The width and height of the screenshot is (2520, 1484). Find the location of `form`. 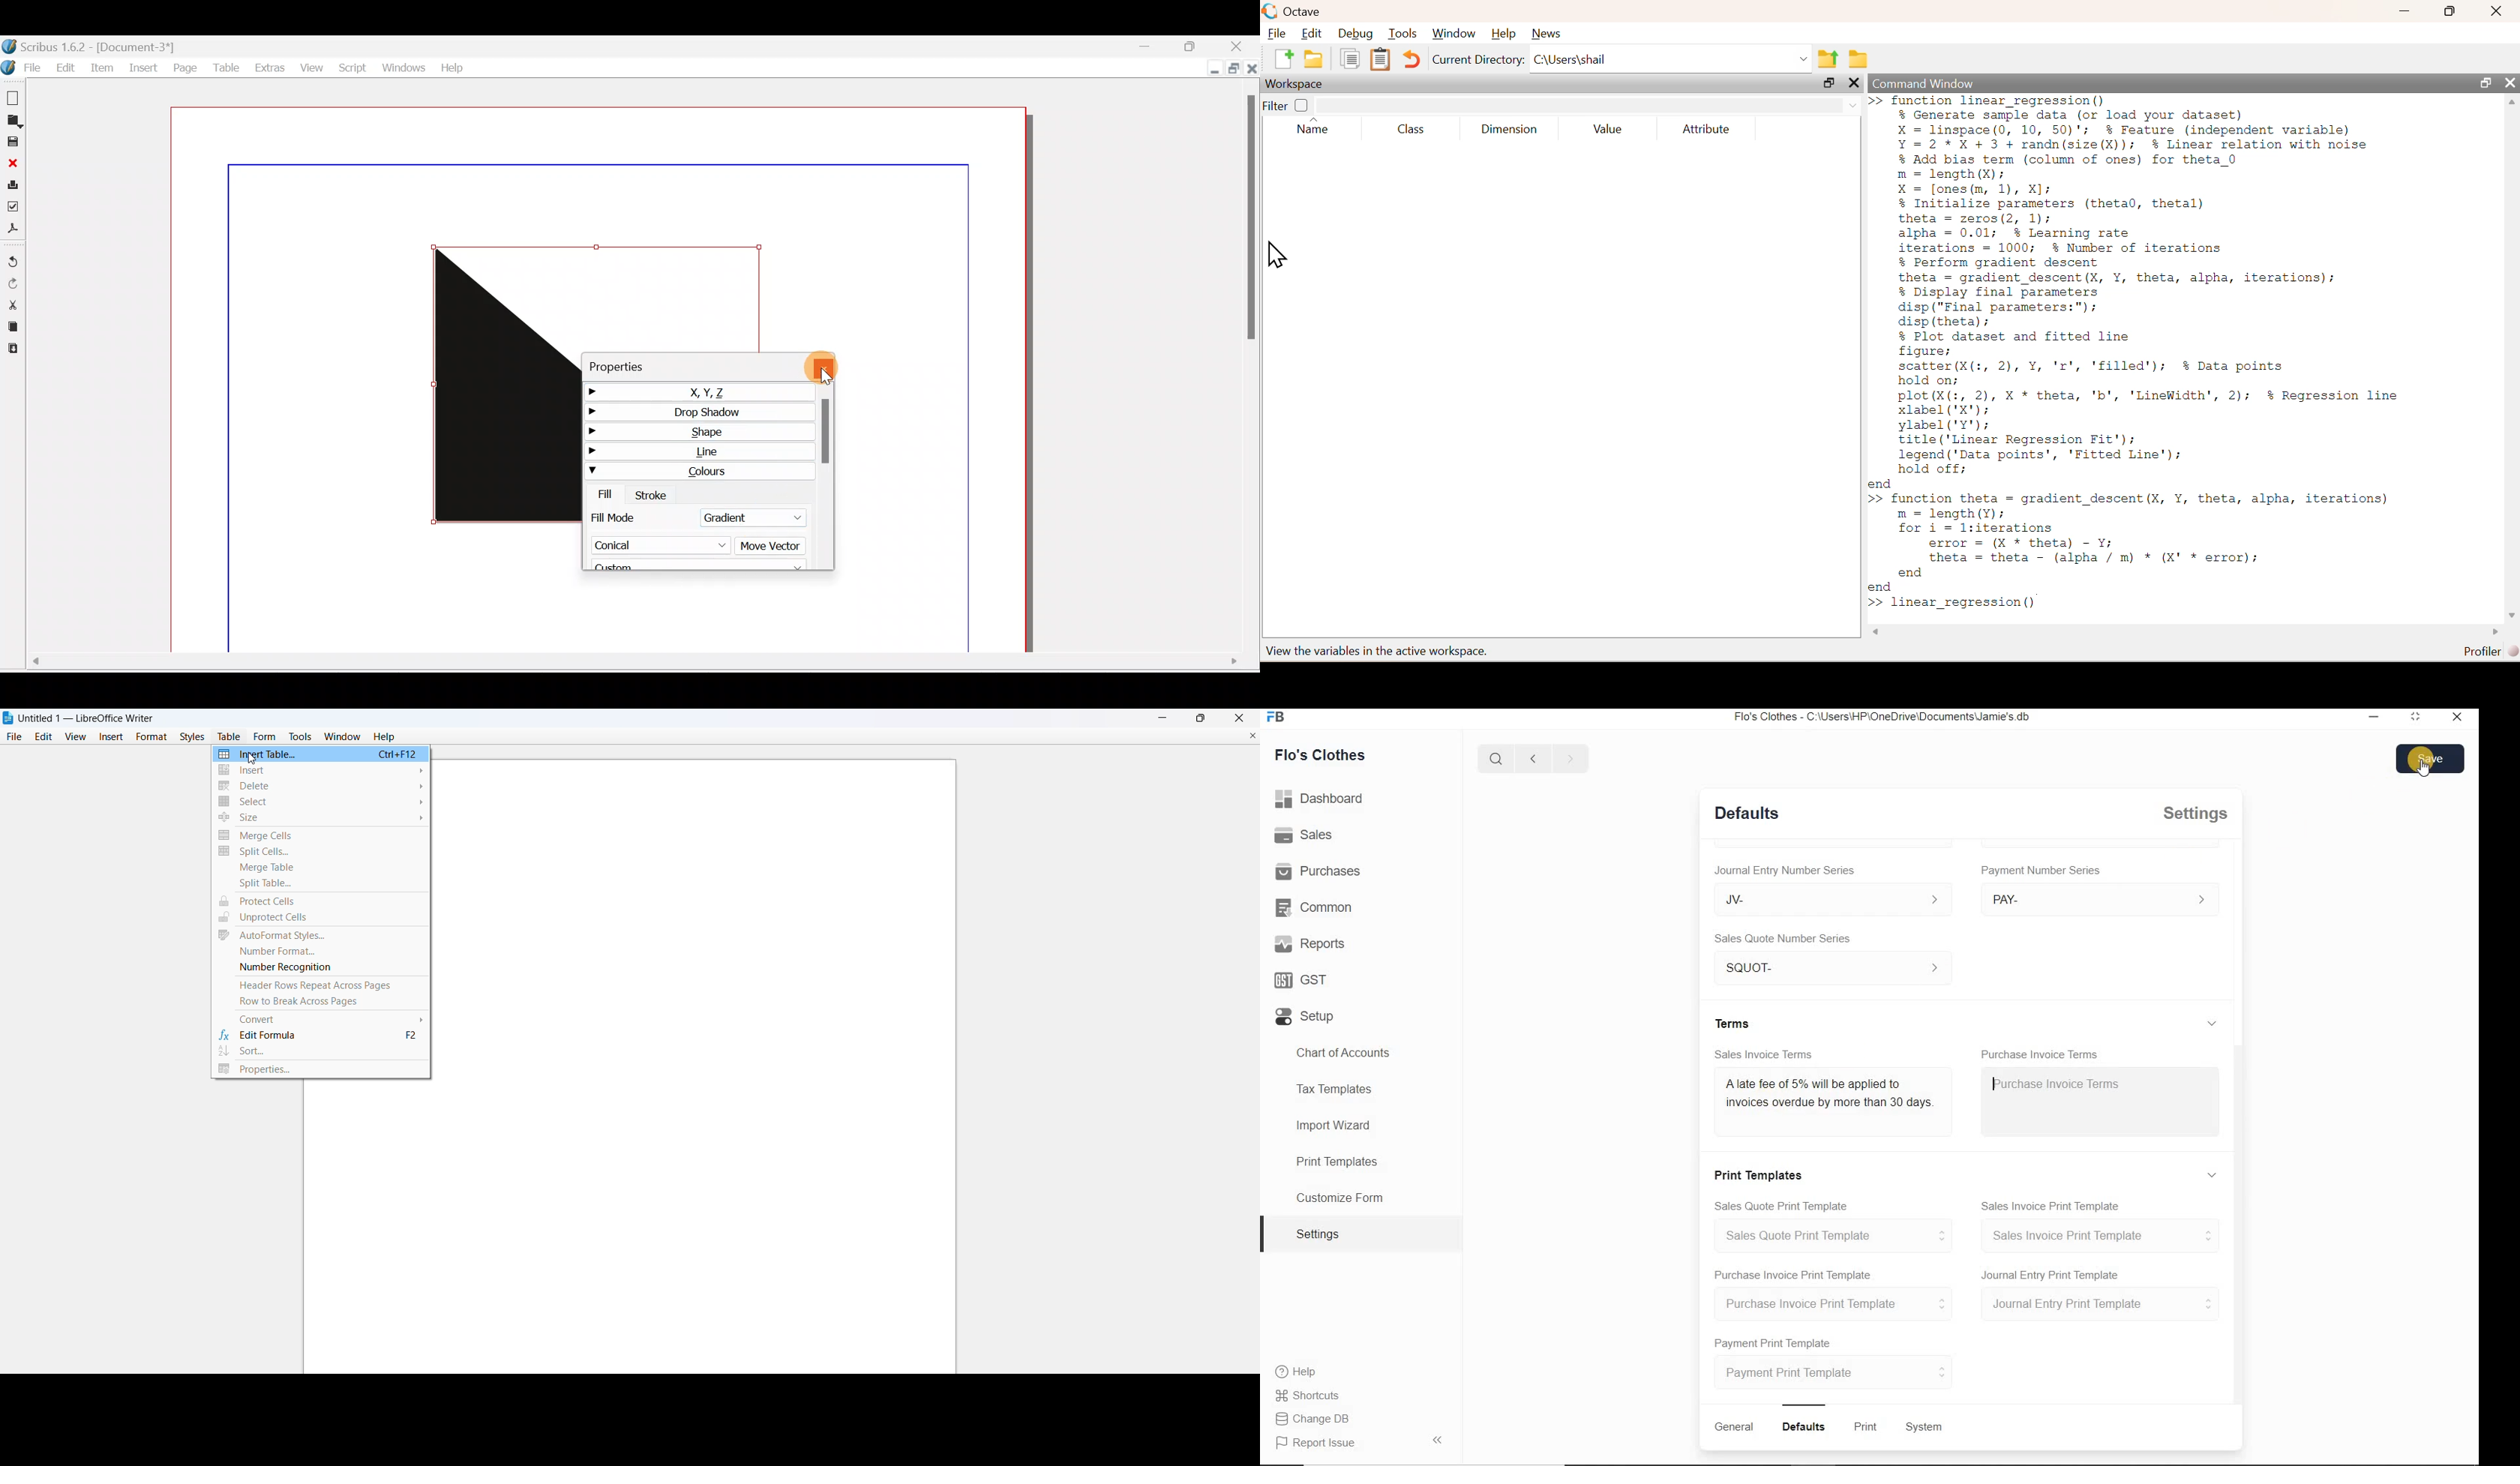

form is located at coordinates (264, 736).